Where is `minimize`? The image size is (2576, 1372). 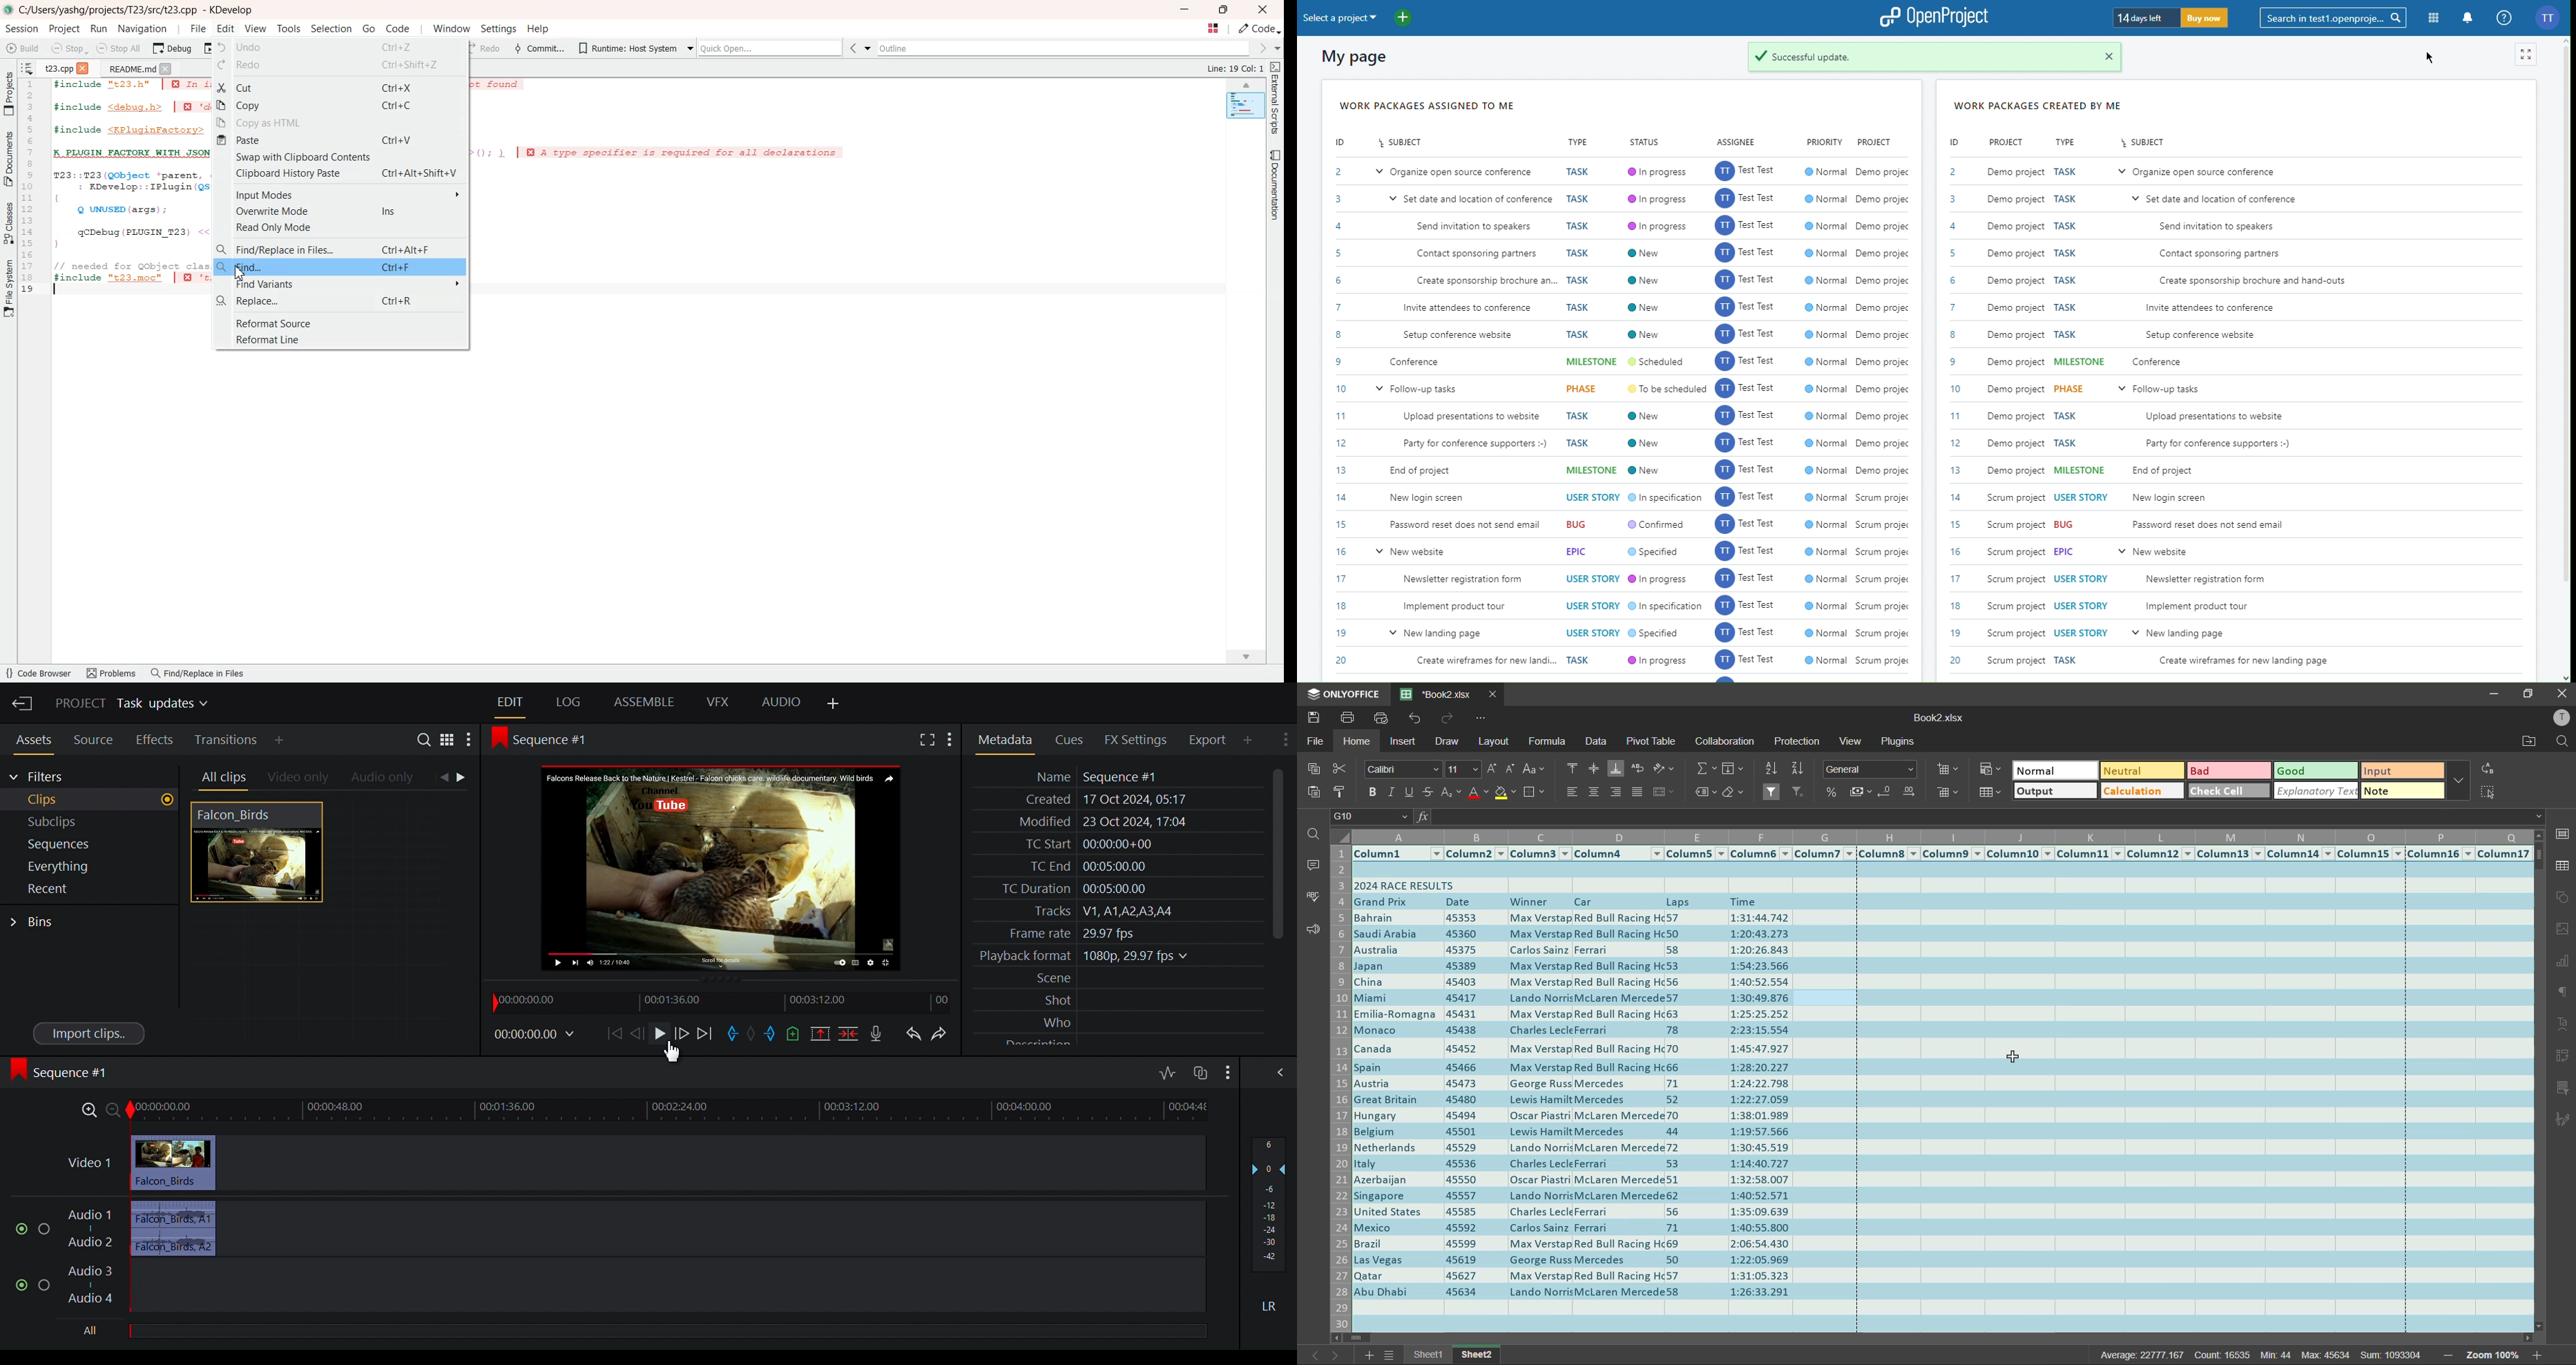
minimize is located at coordinates (2494, 695).